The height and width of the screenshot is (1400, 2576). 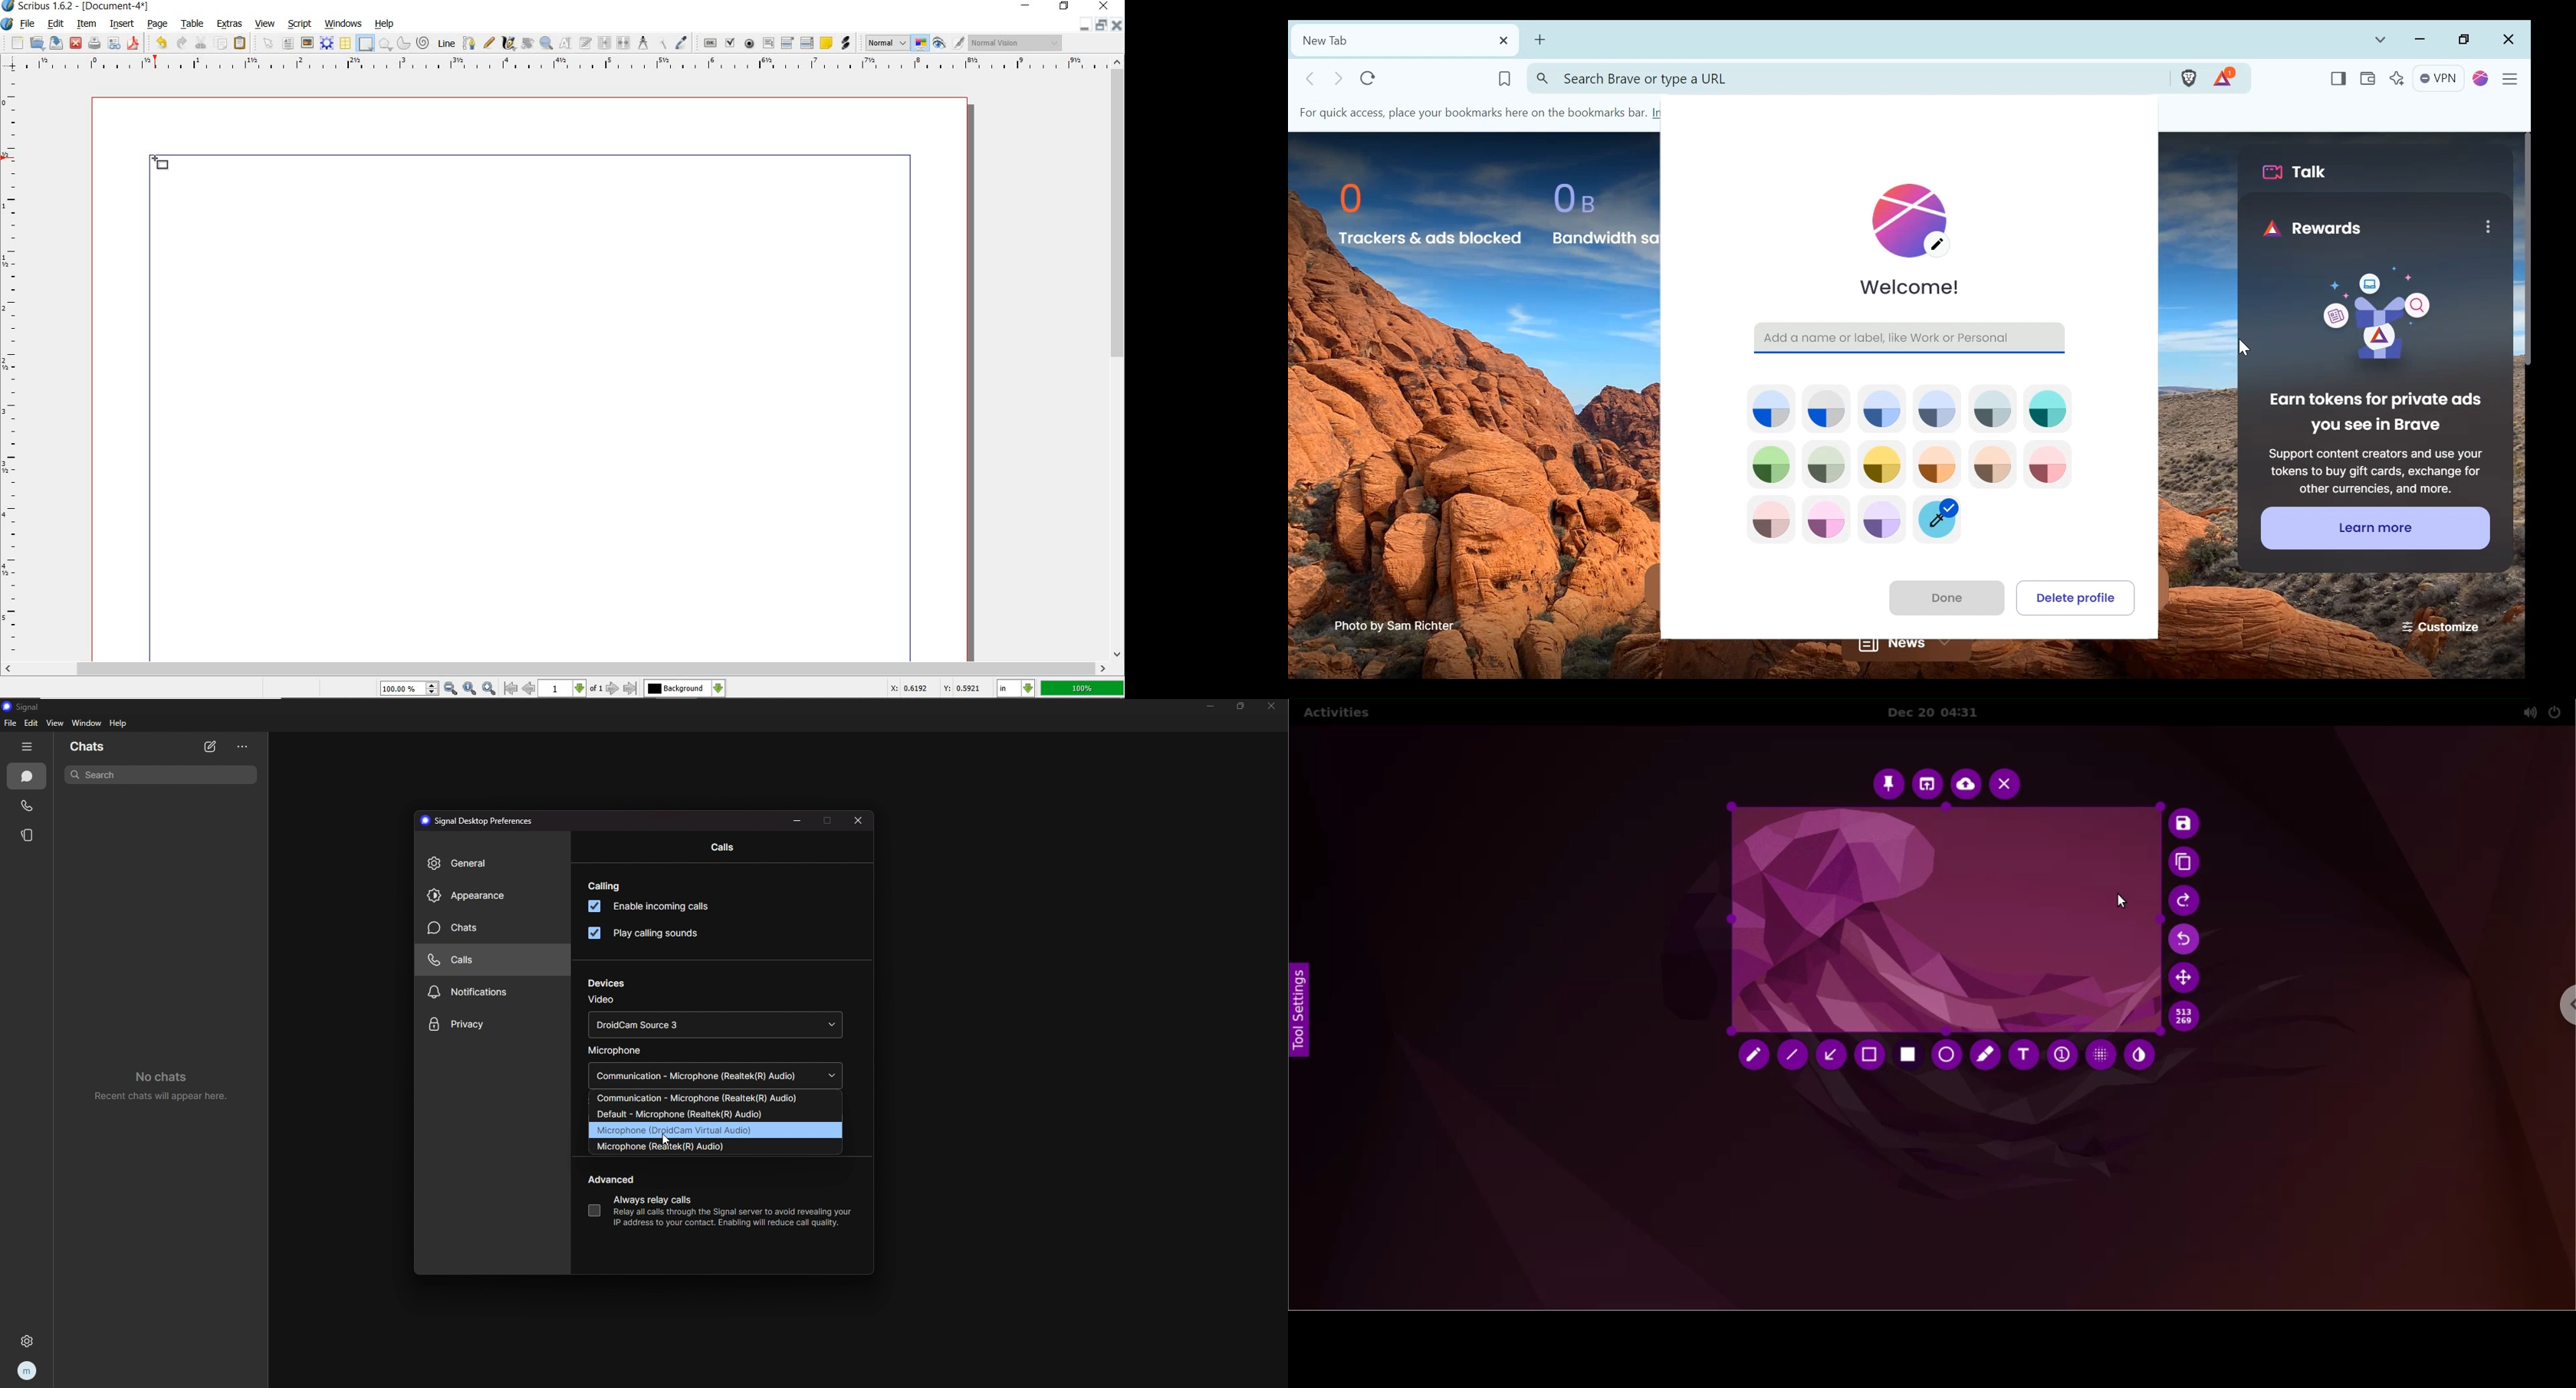 I want to click on ource, so click(x=714, y=1098).